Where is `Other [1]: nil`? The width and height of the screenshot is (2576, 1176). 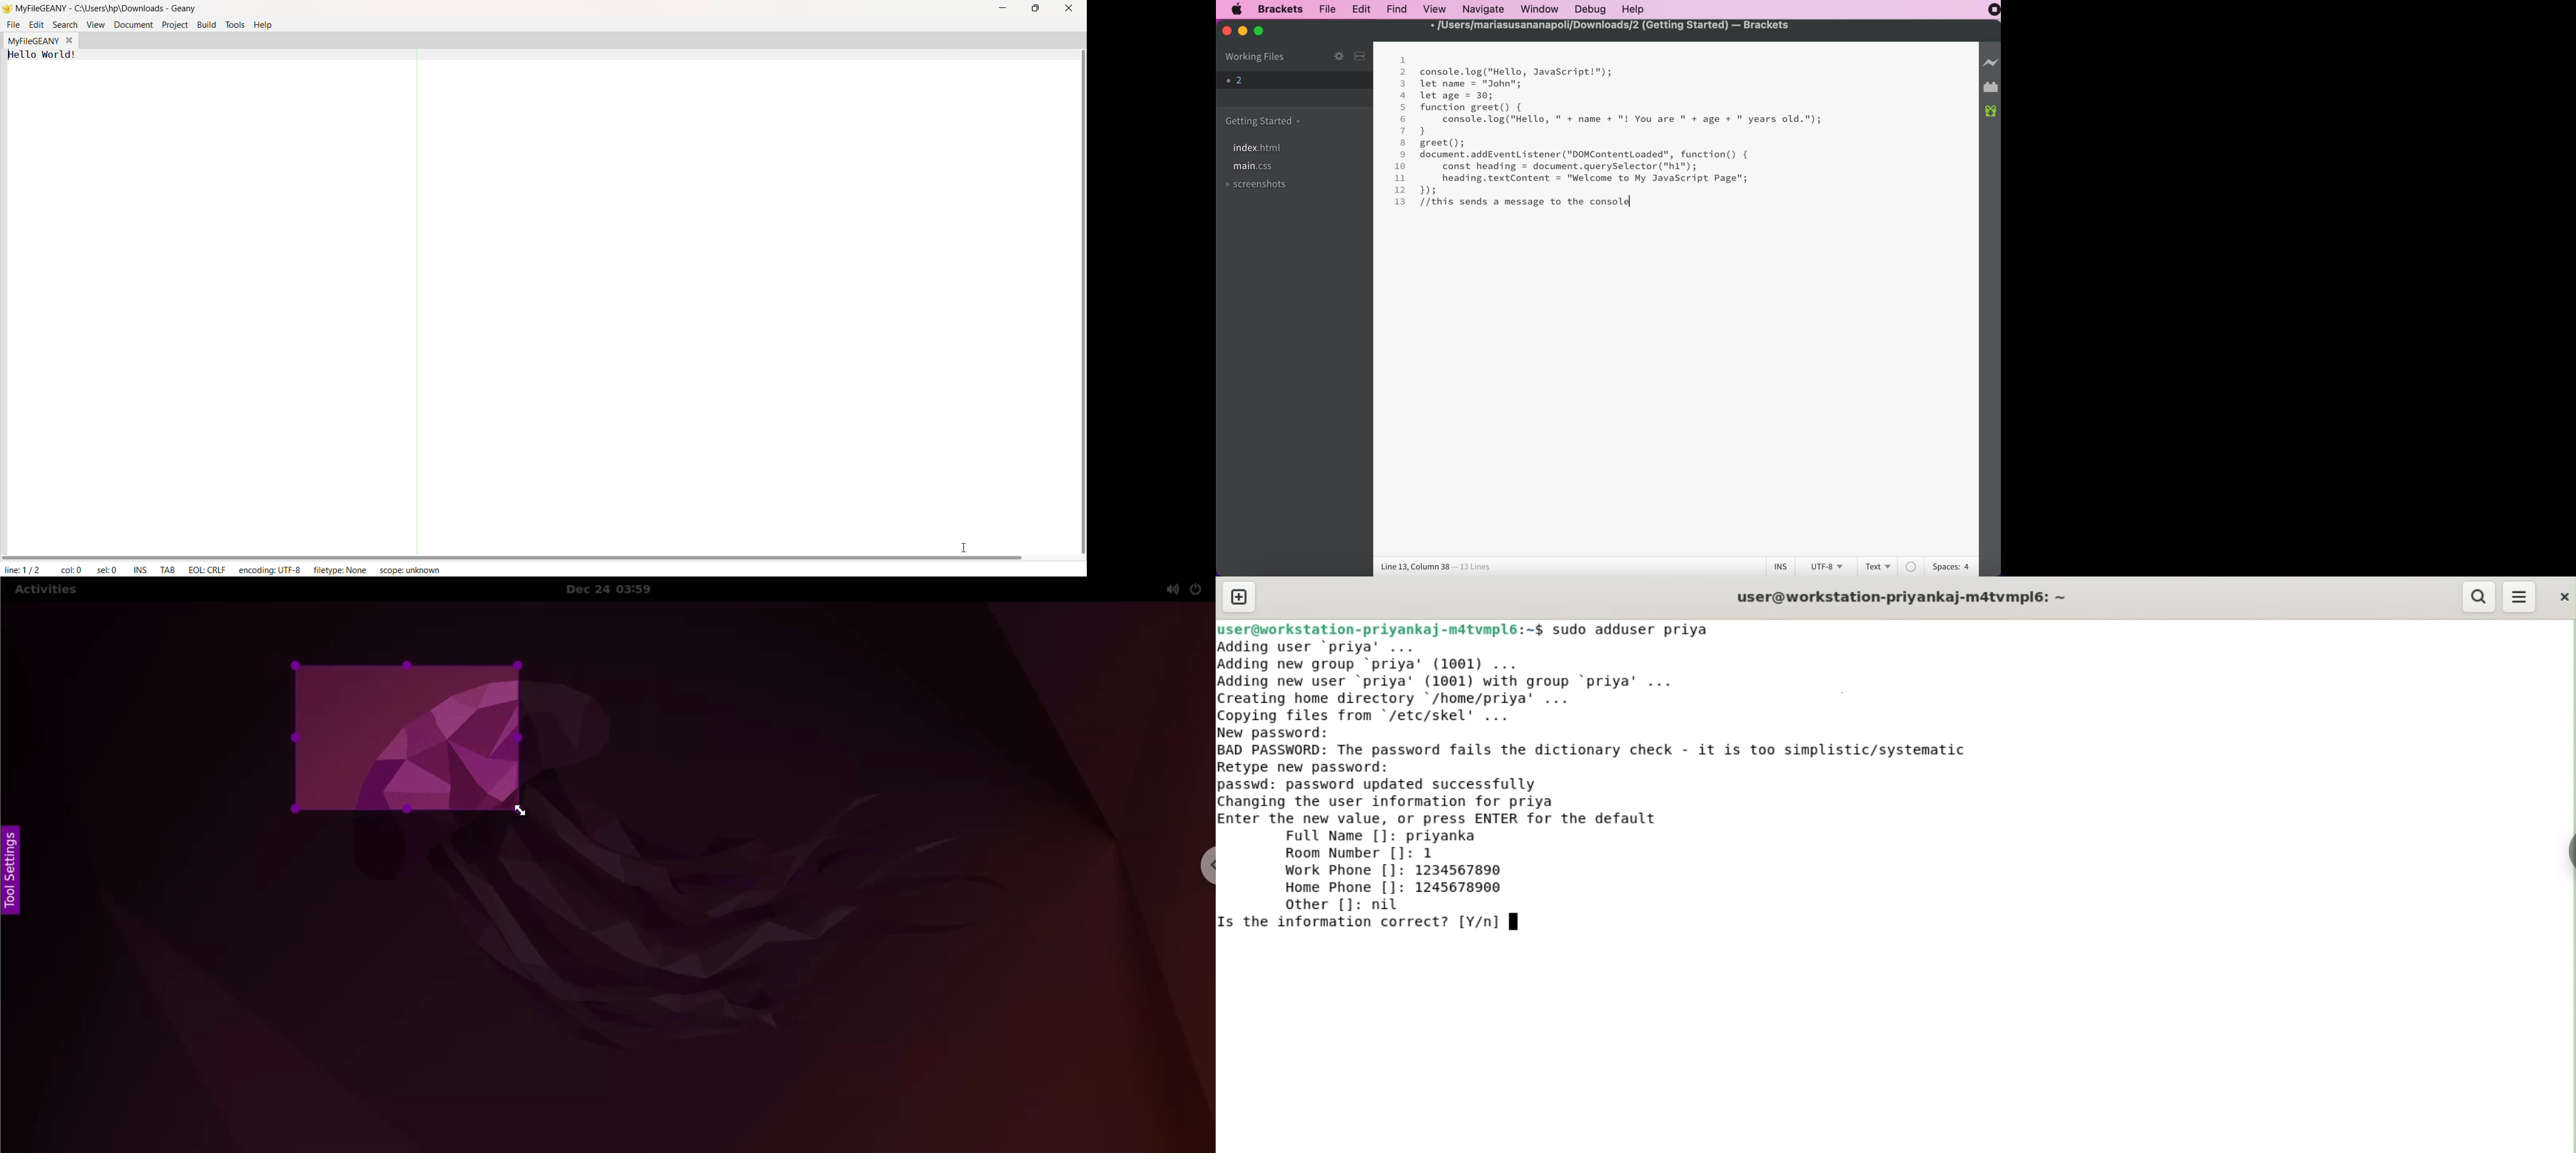 Other [1]: nil is located at coordinates (1339, 904).